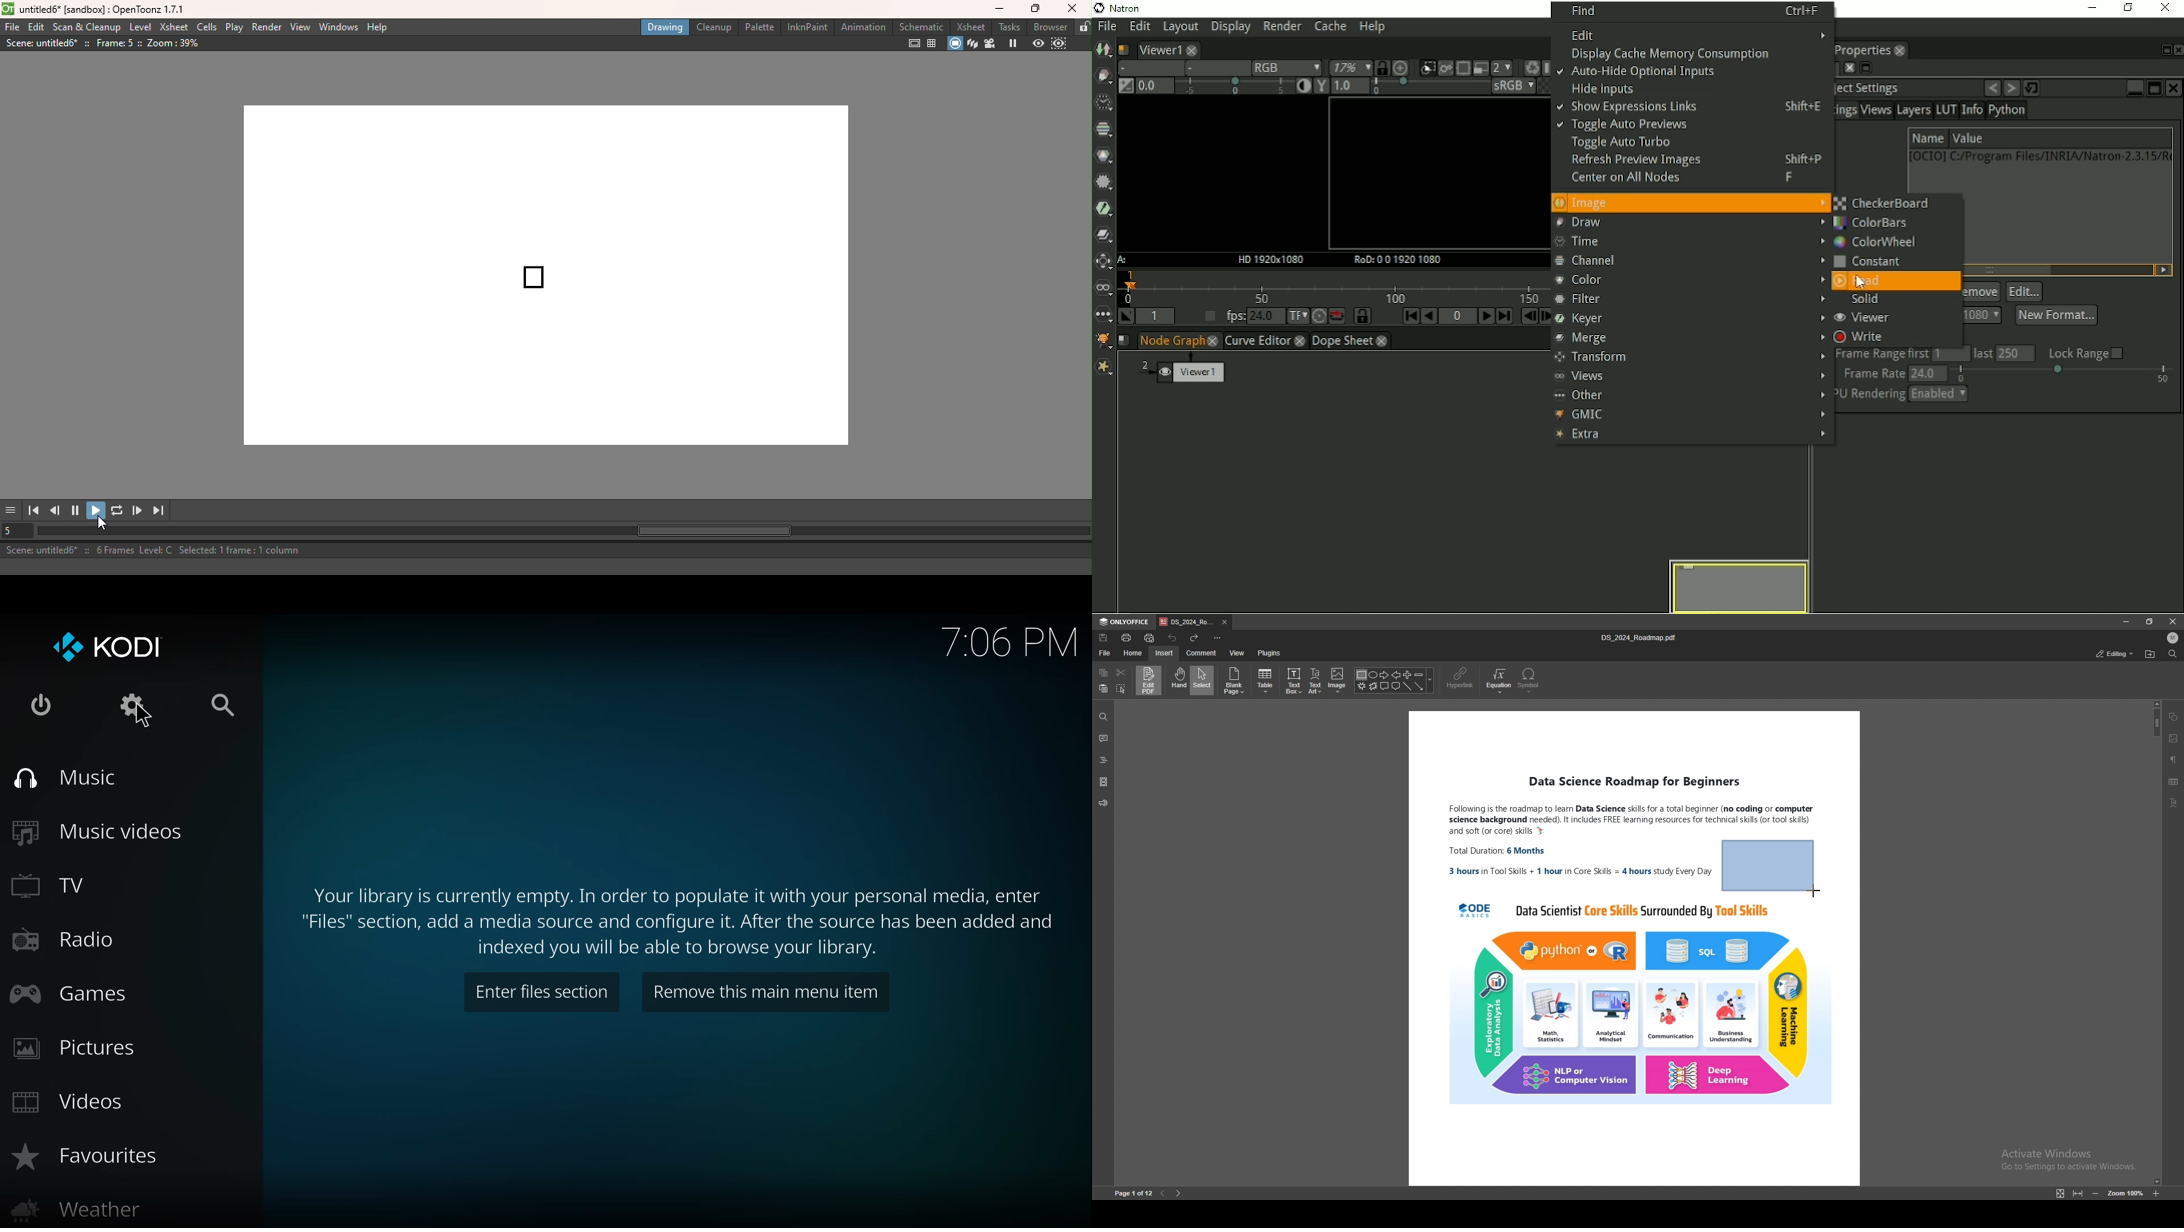 The image size is (2184, 1232). I want to click on Horizontal scrollbar, so click(2005, 270).